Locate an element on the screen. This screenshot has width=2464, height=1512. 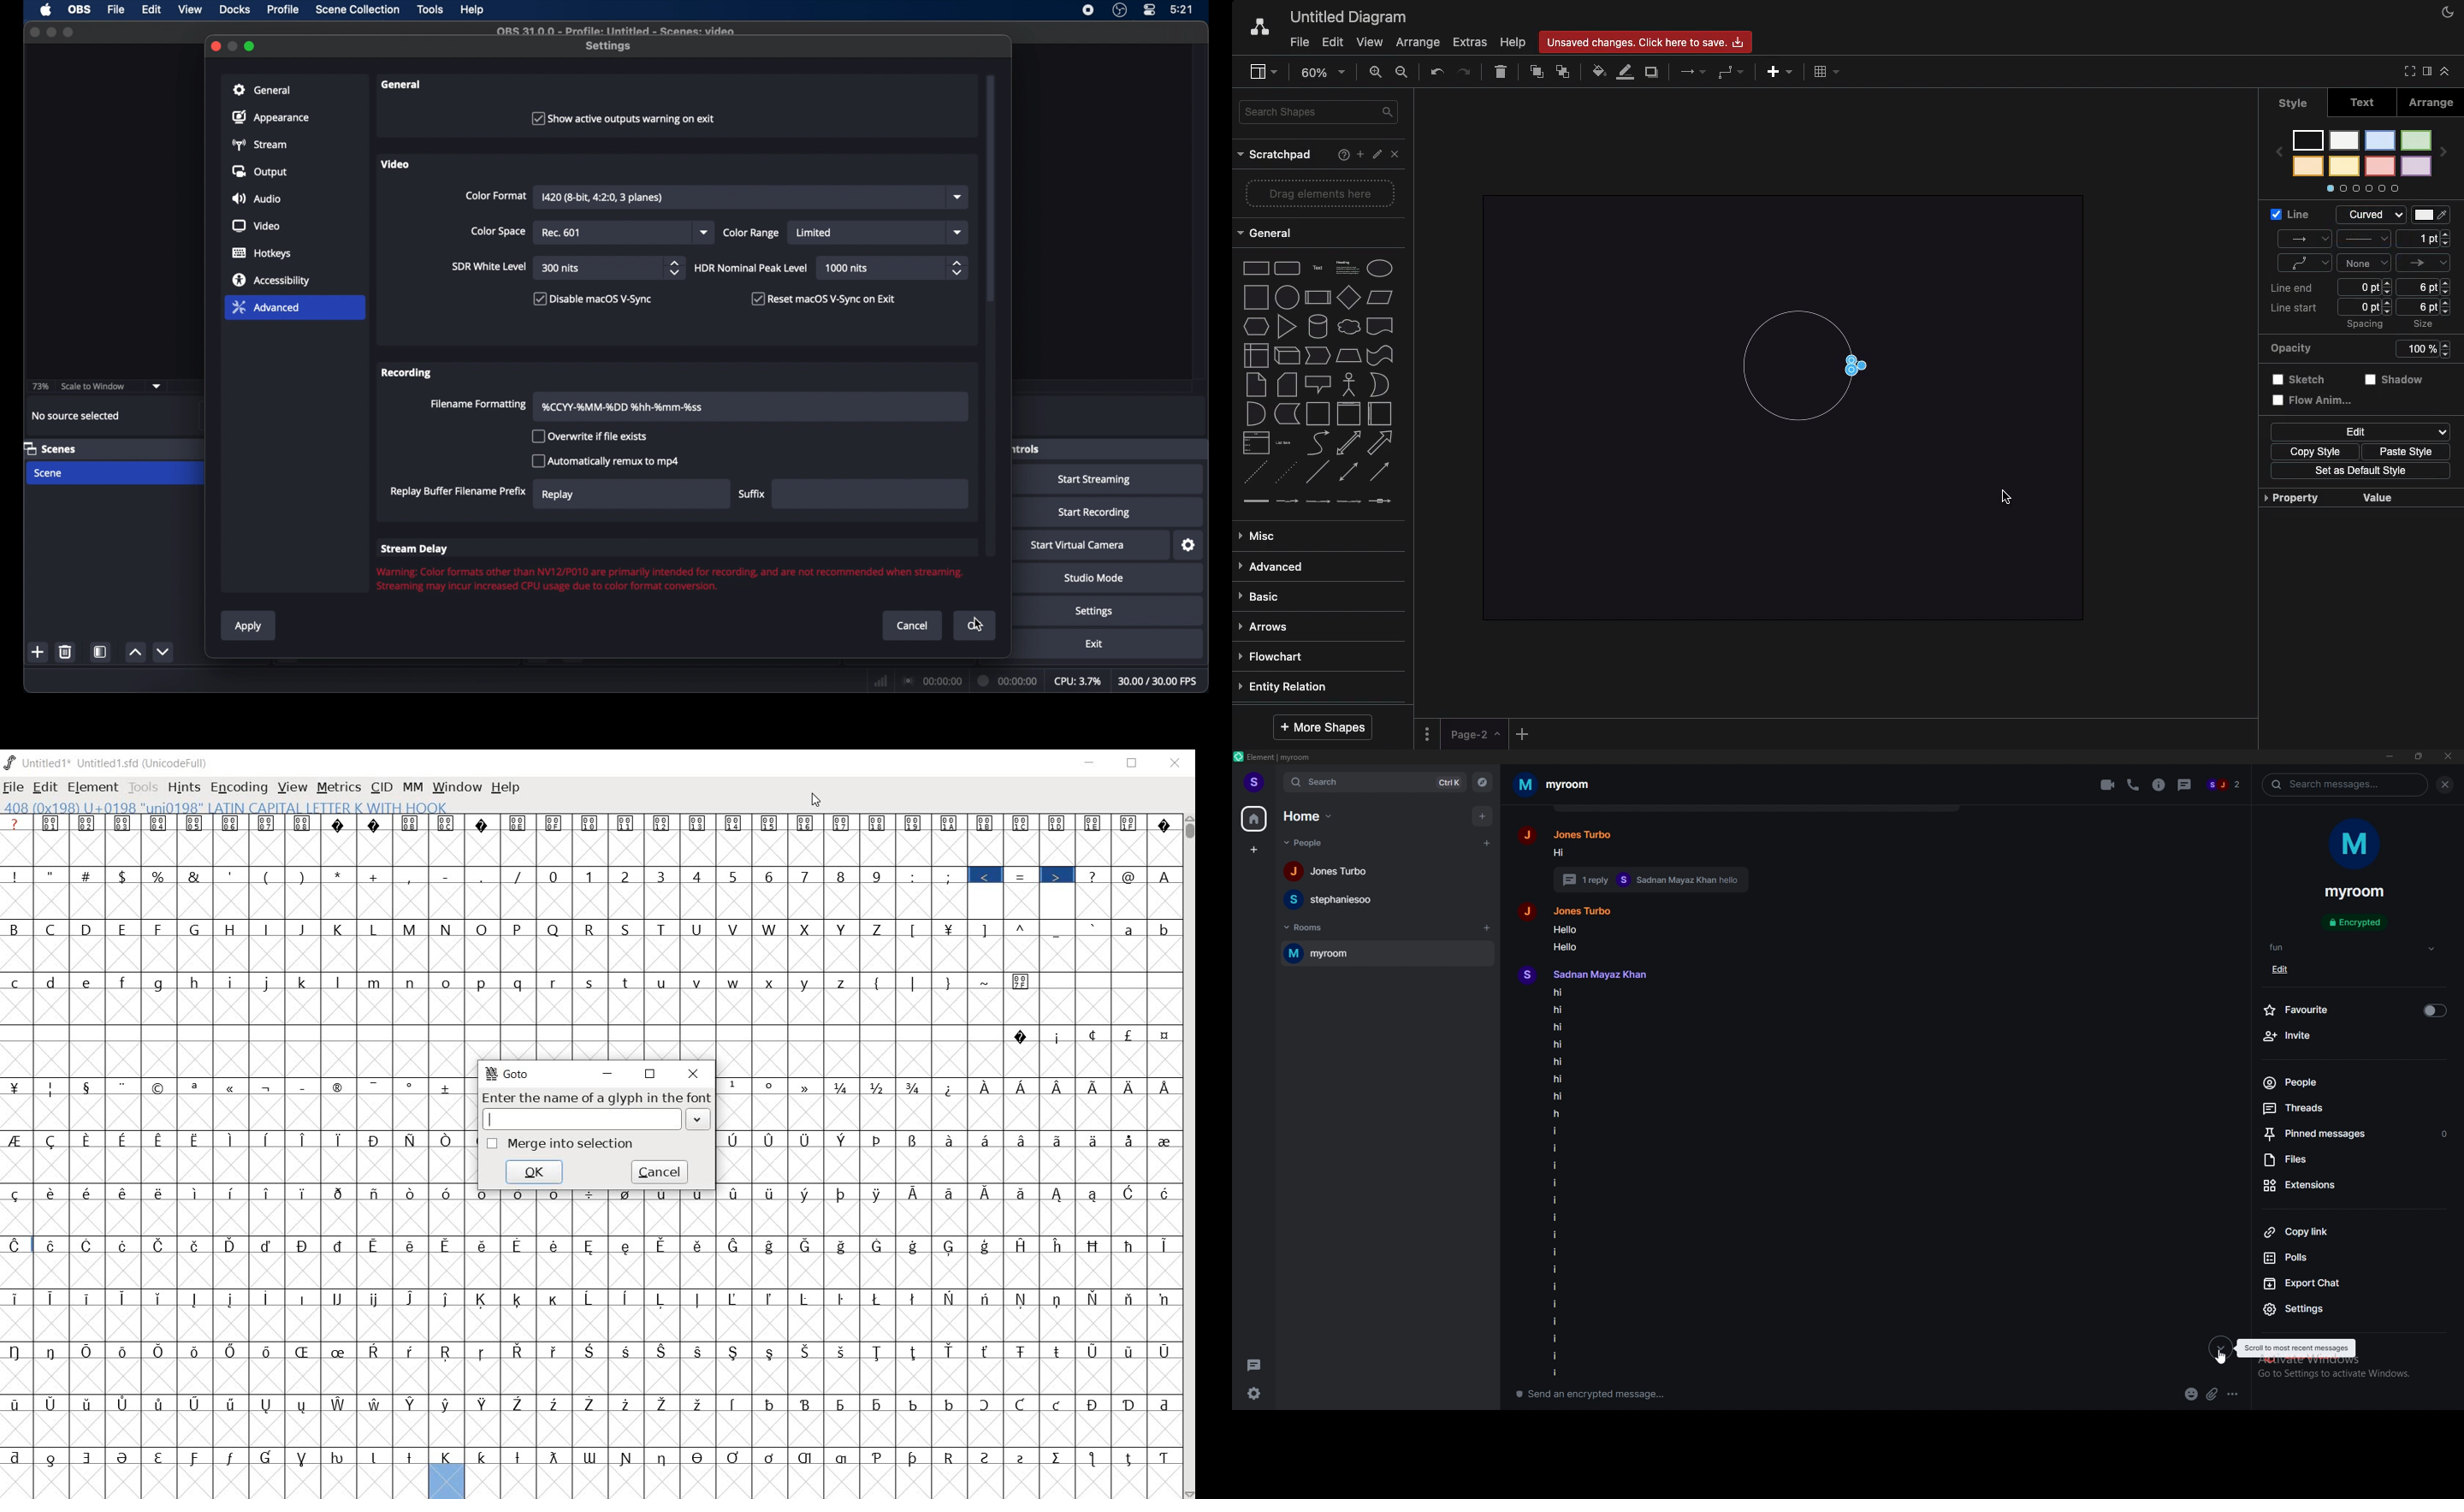
color format is located at coordinates (601, 197).